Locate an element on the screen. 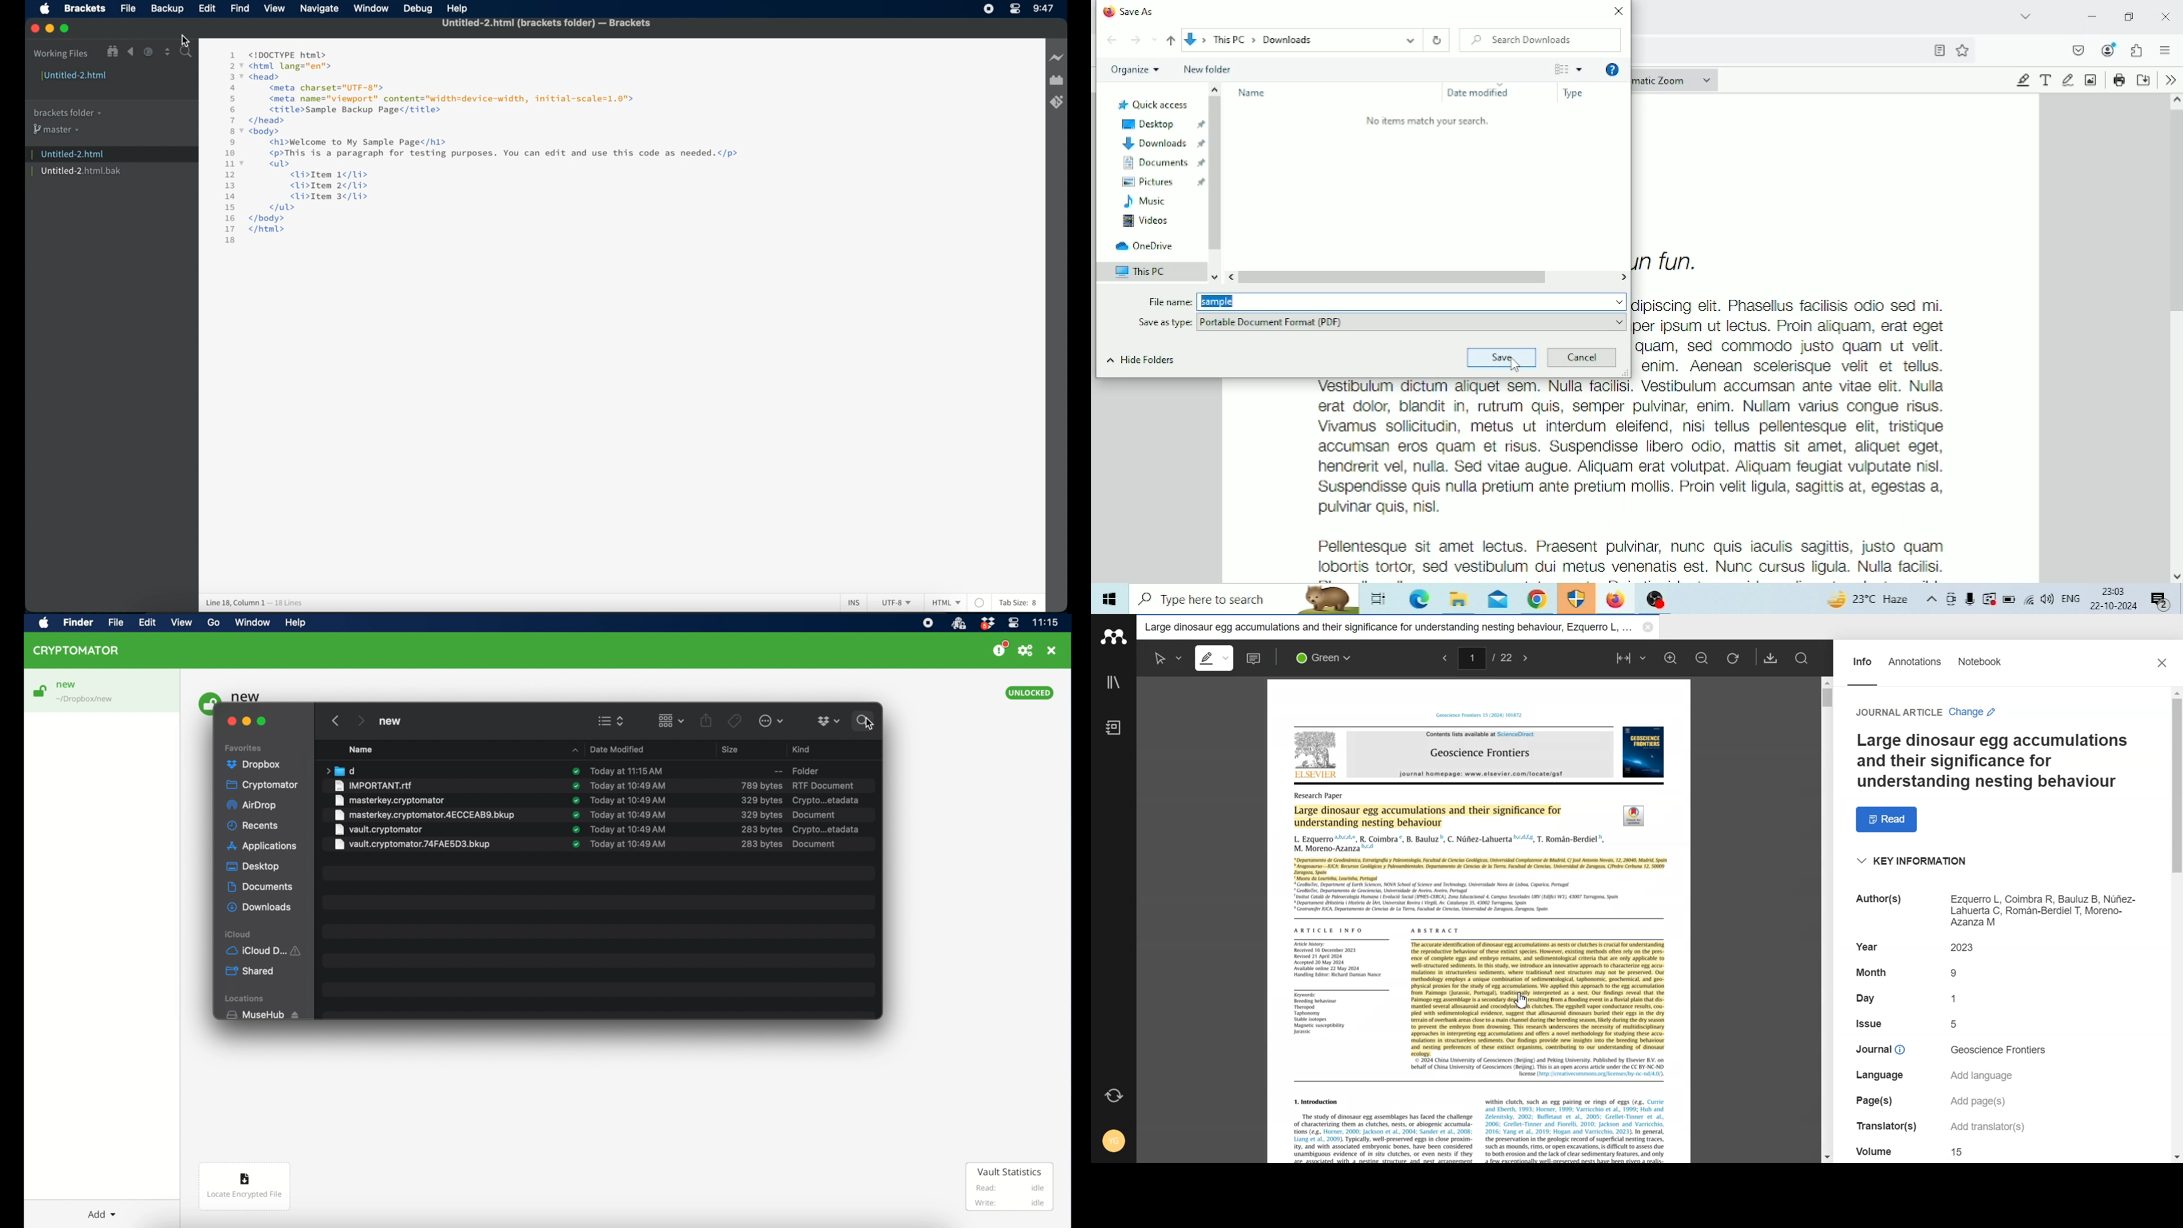  Save to pocket is located at coordinates (2079, 51).